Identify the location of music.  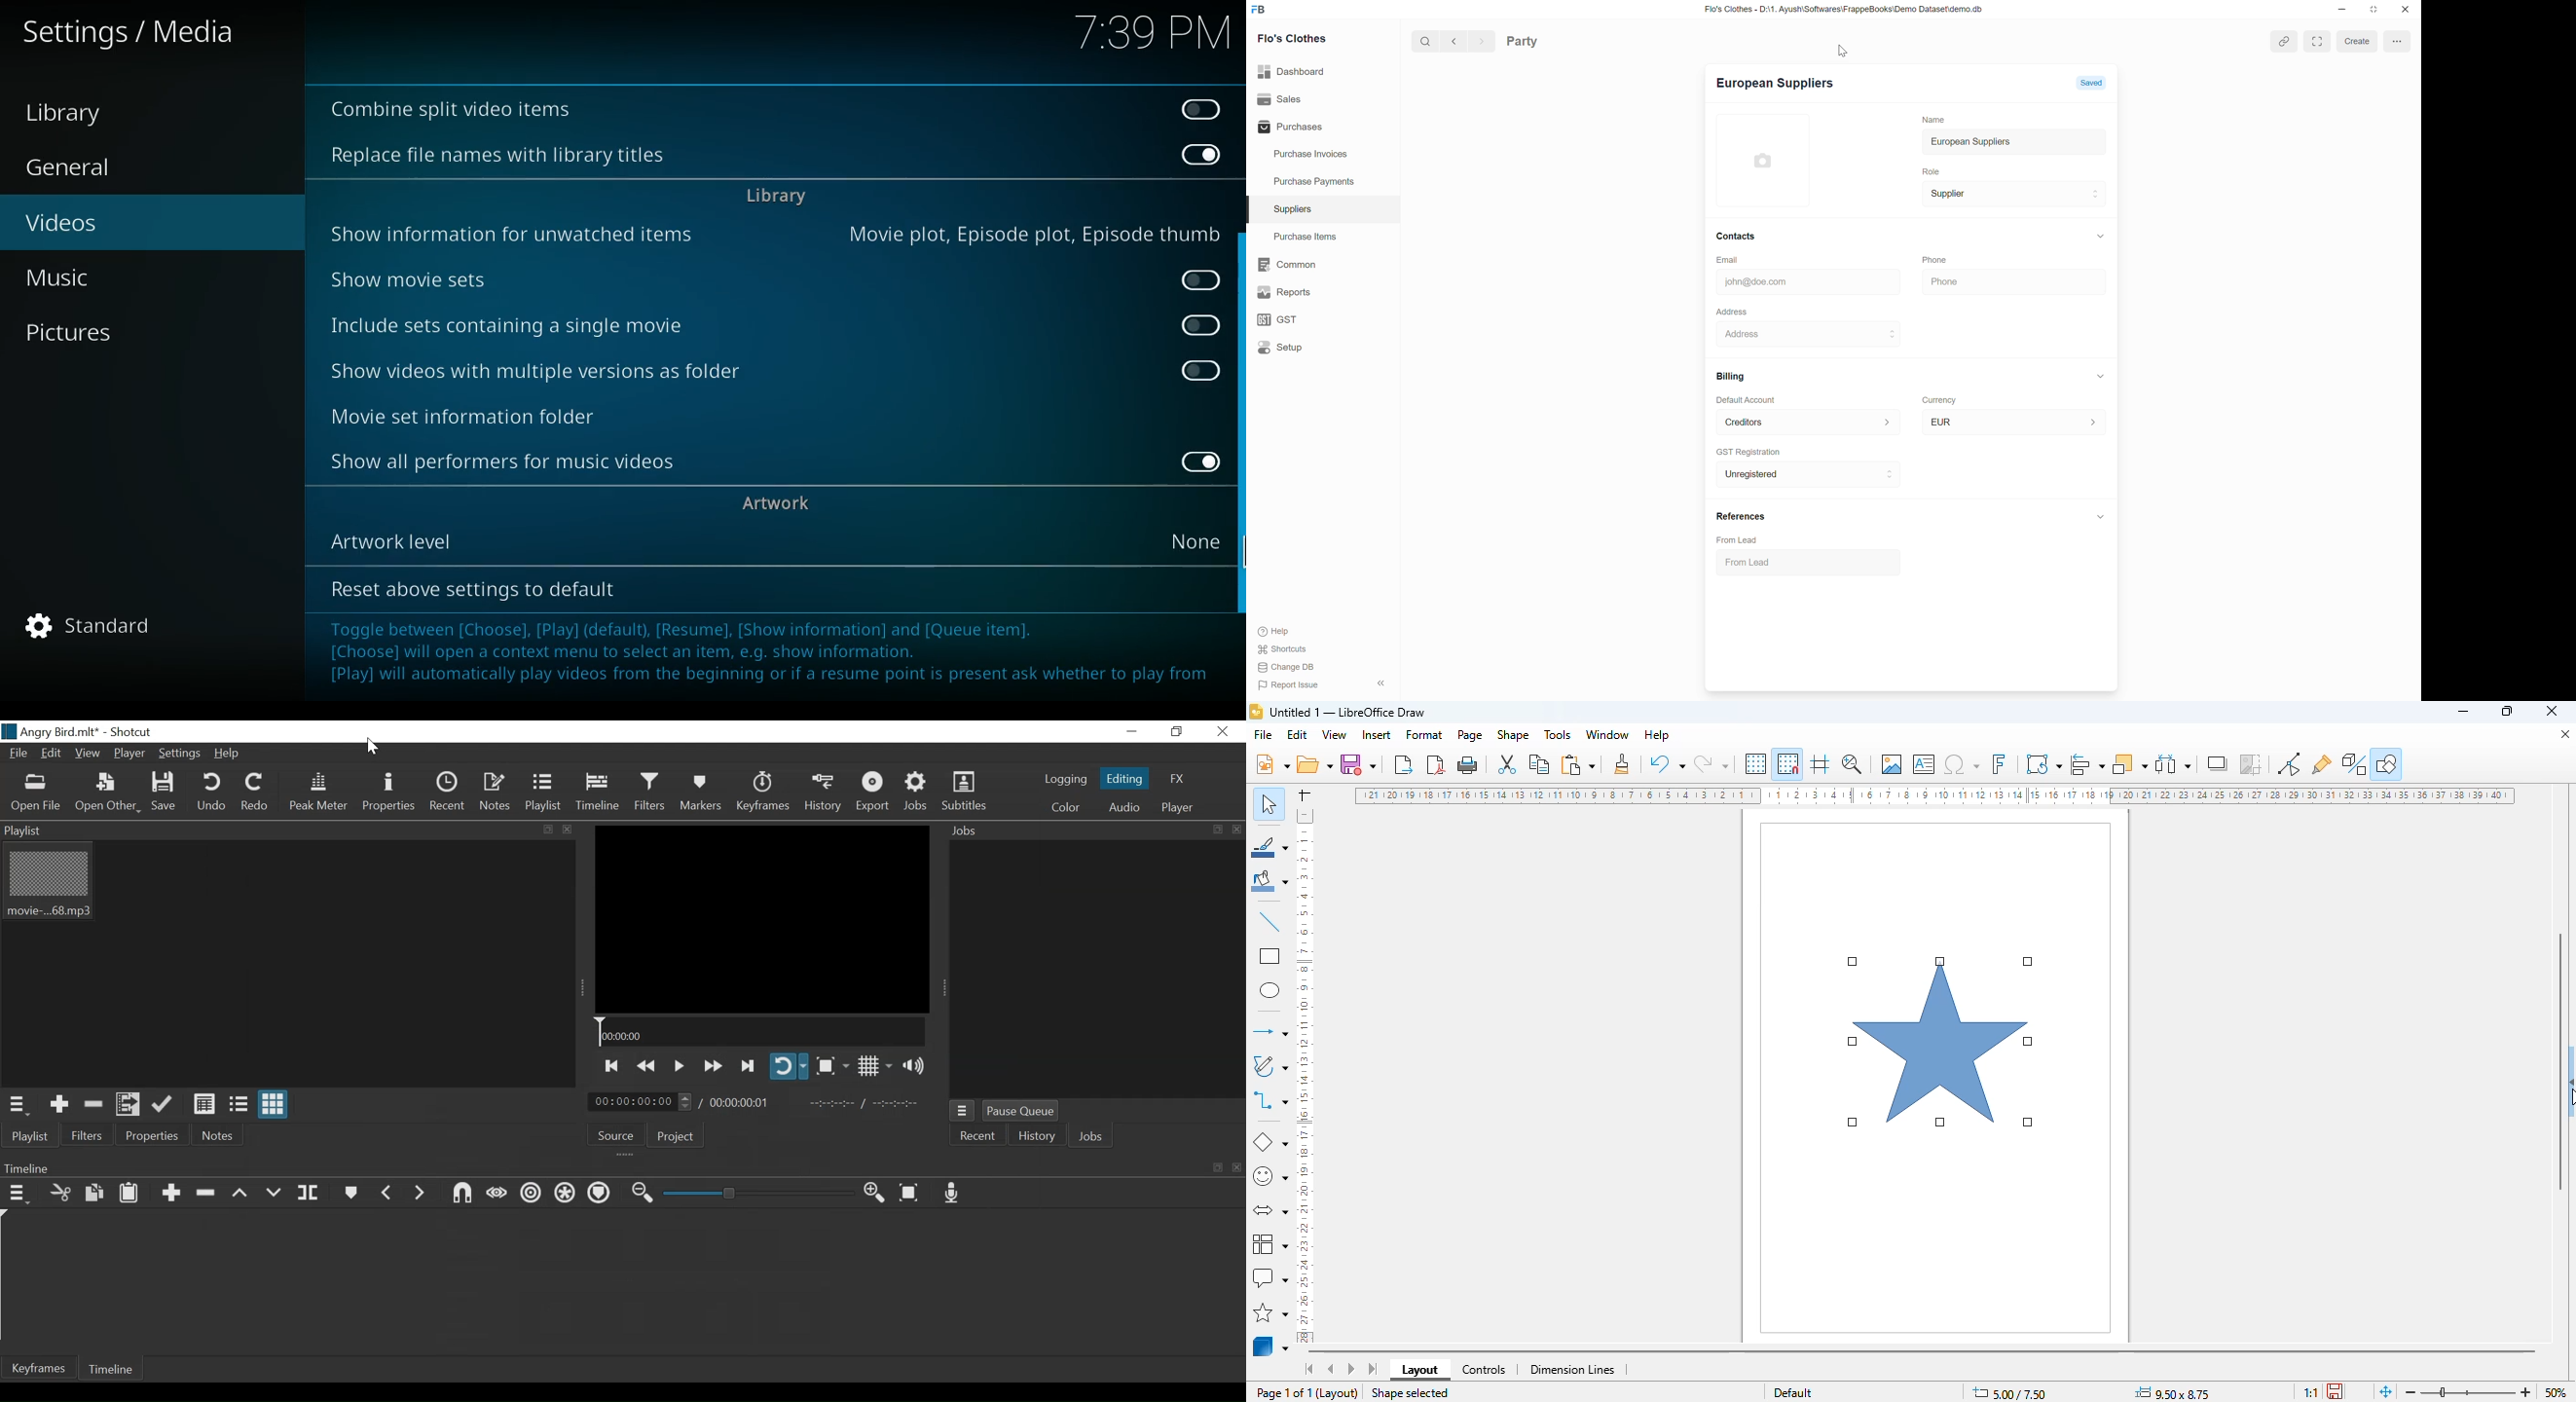
(147, 277).